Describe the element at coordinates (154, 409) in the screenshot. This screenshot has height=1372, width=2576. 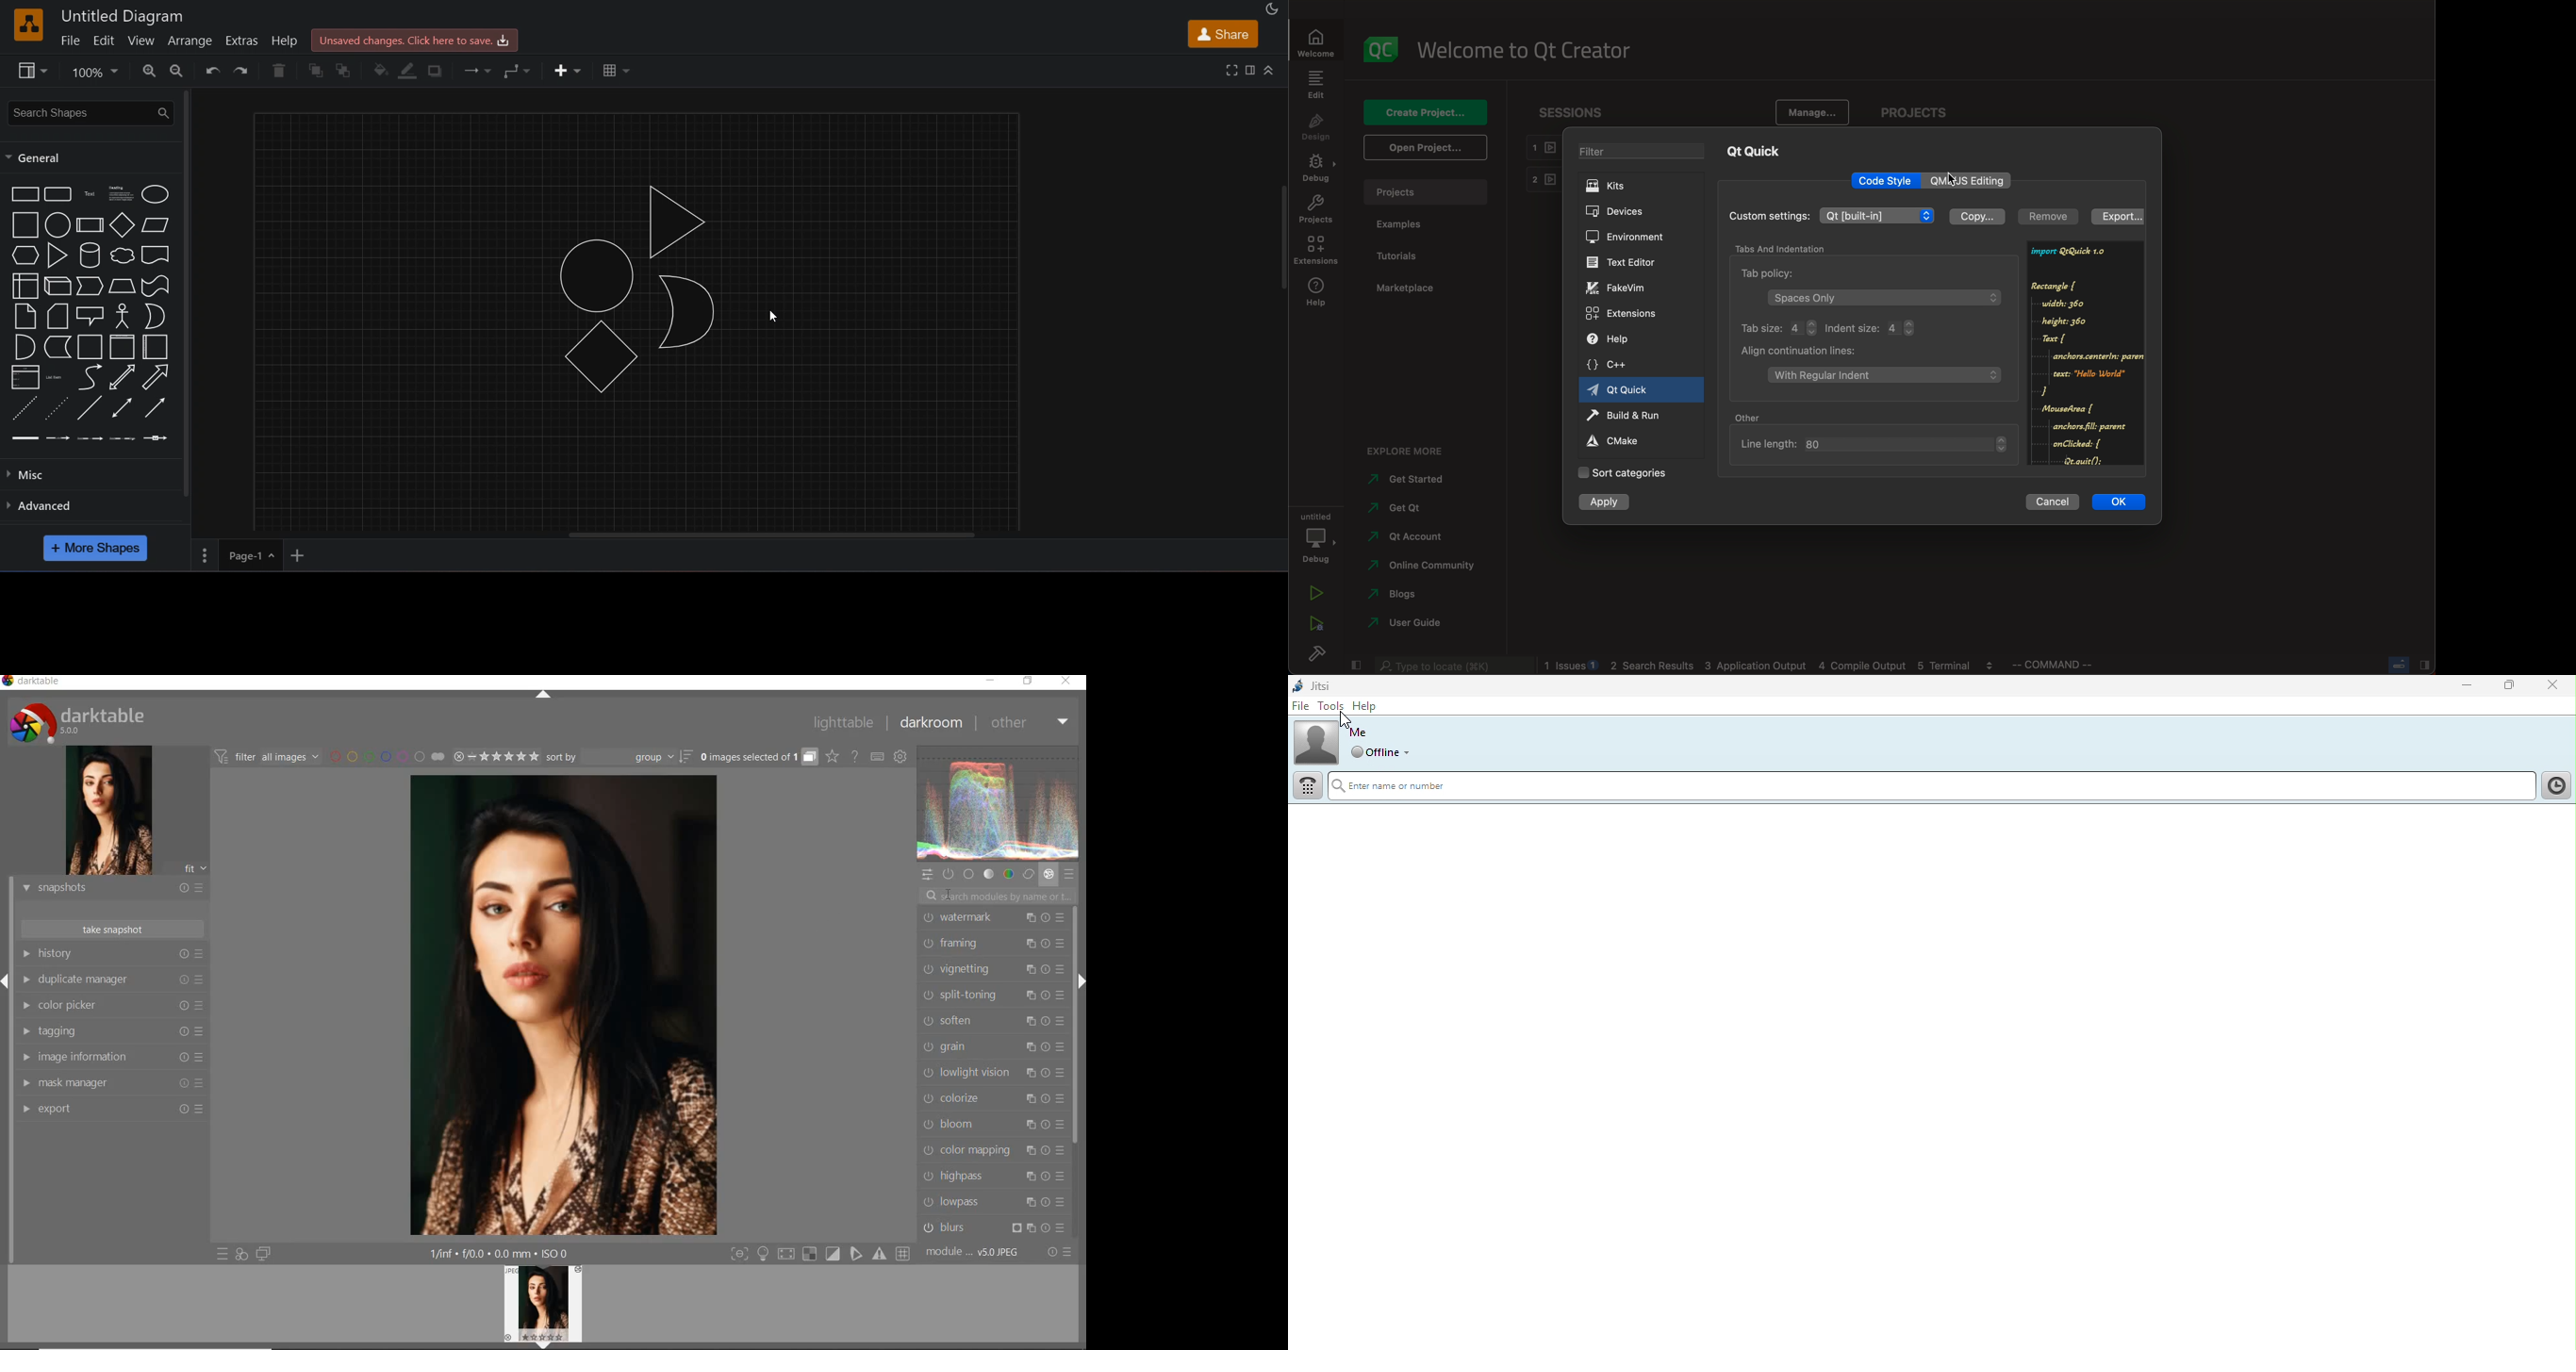
I see `directional ` at that location.